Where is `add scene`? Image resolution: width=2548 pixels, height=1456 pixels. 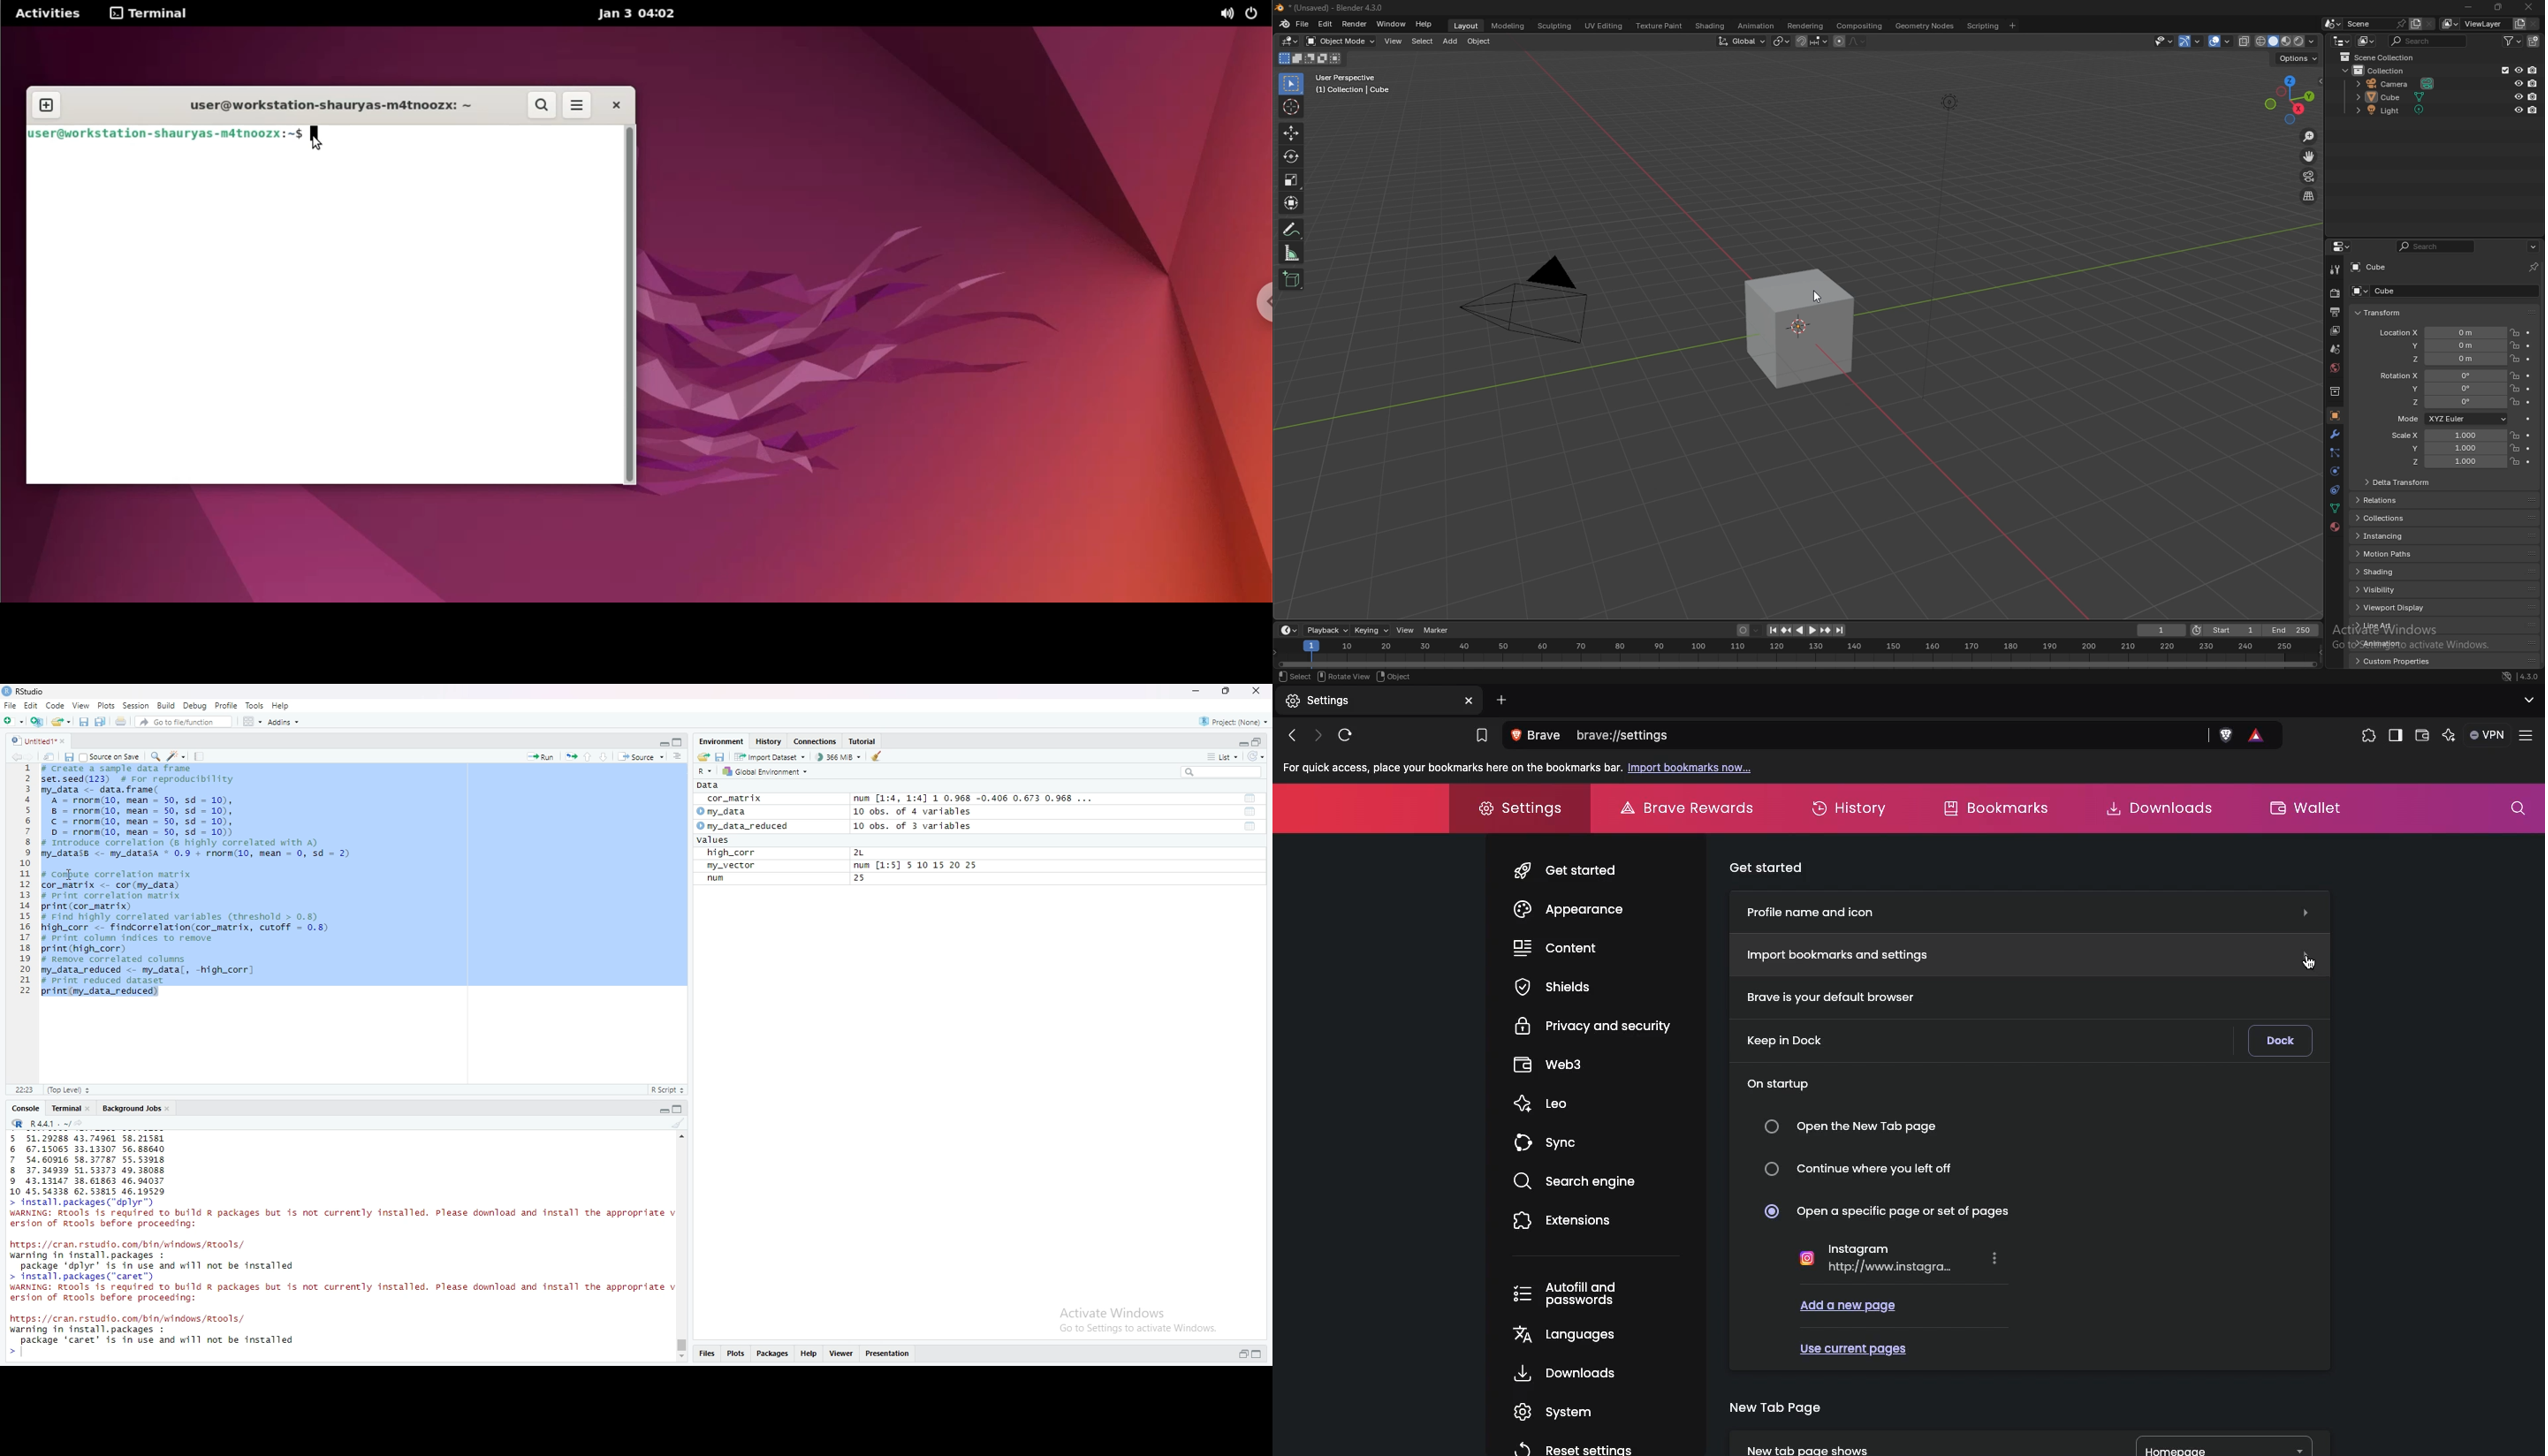 add scene is located at coordinates (2415, 24).